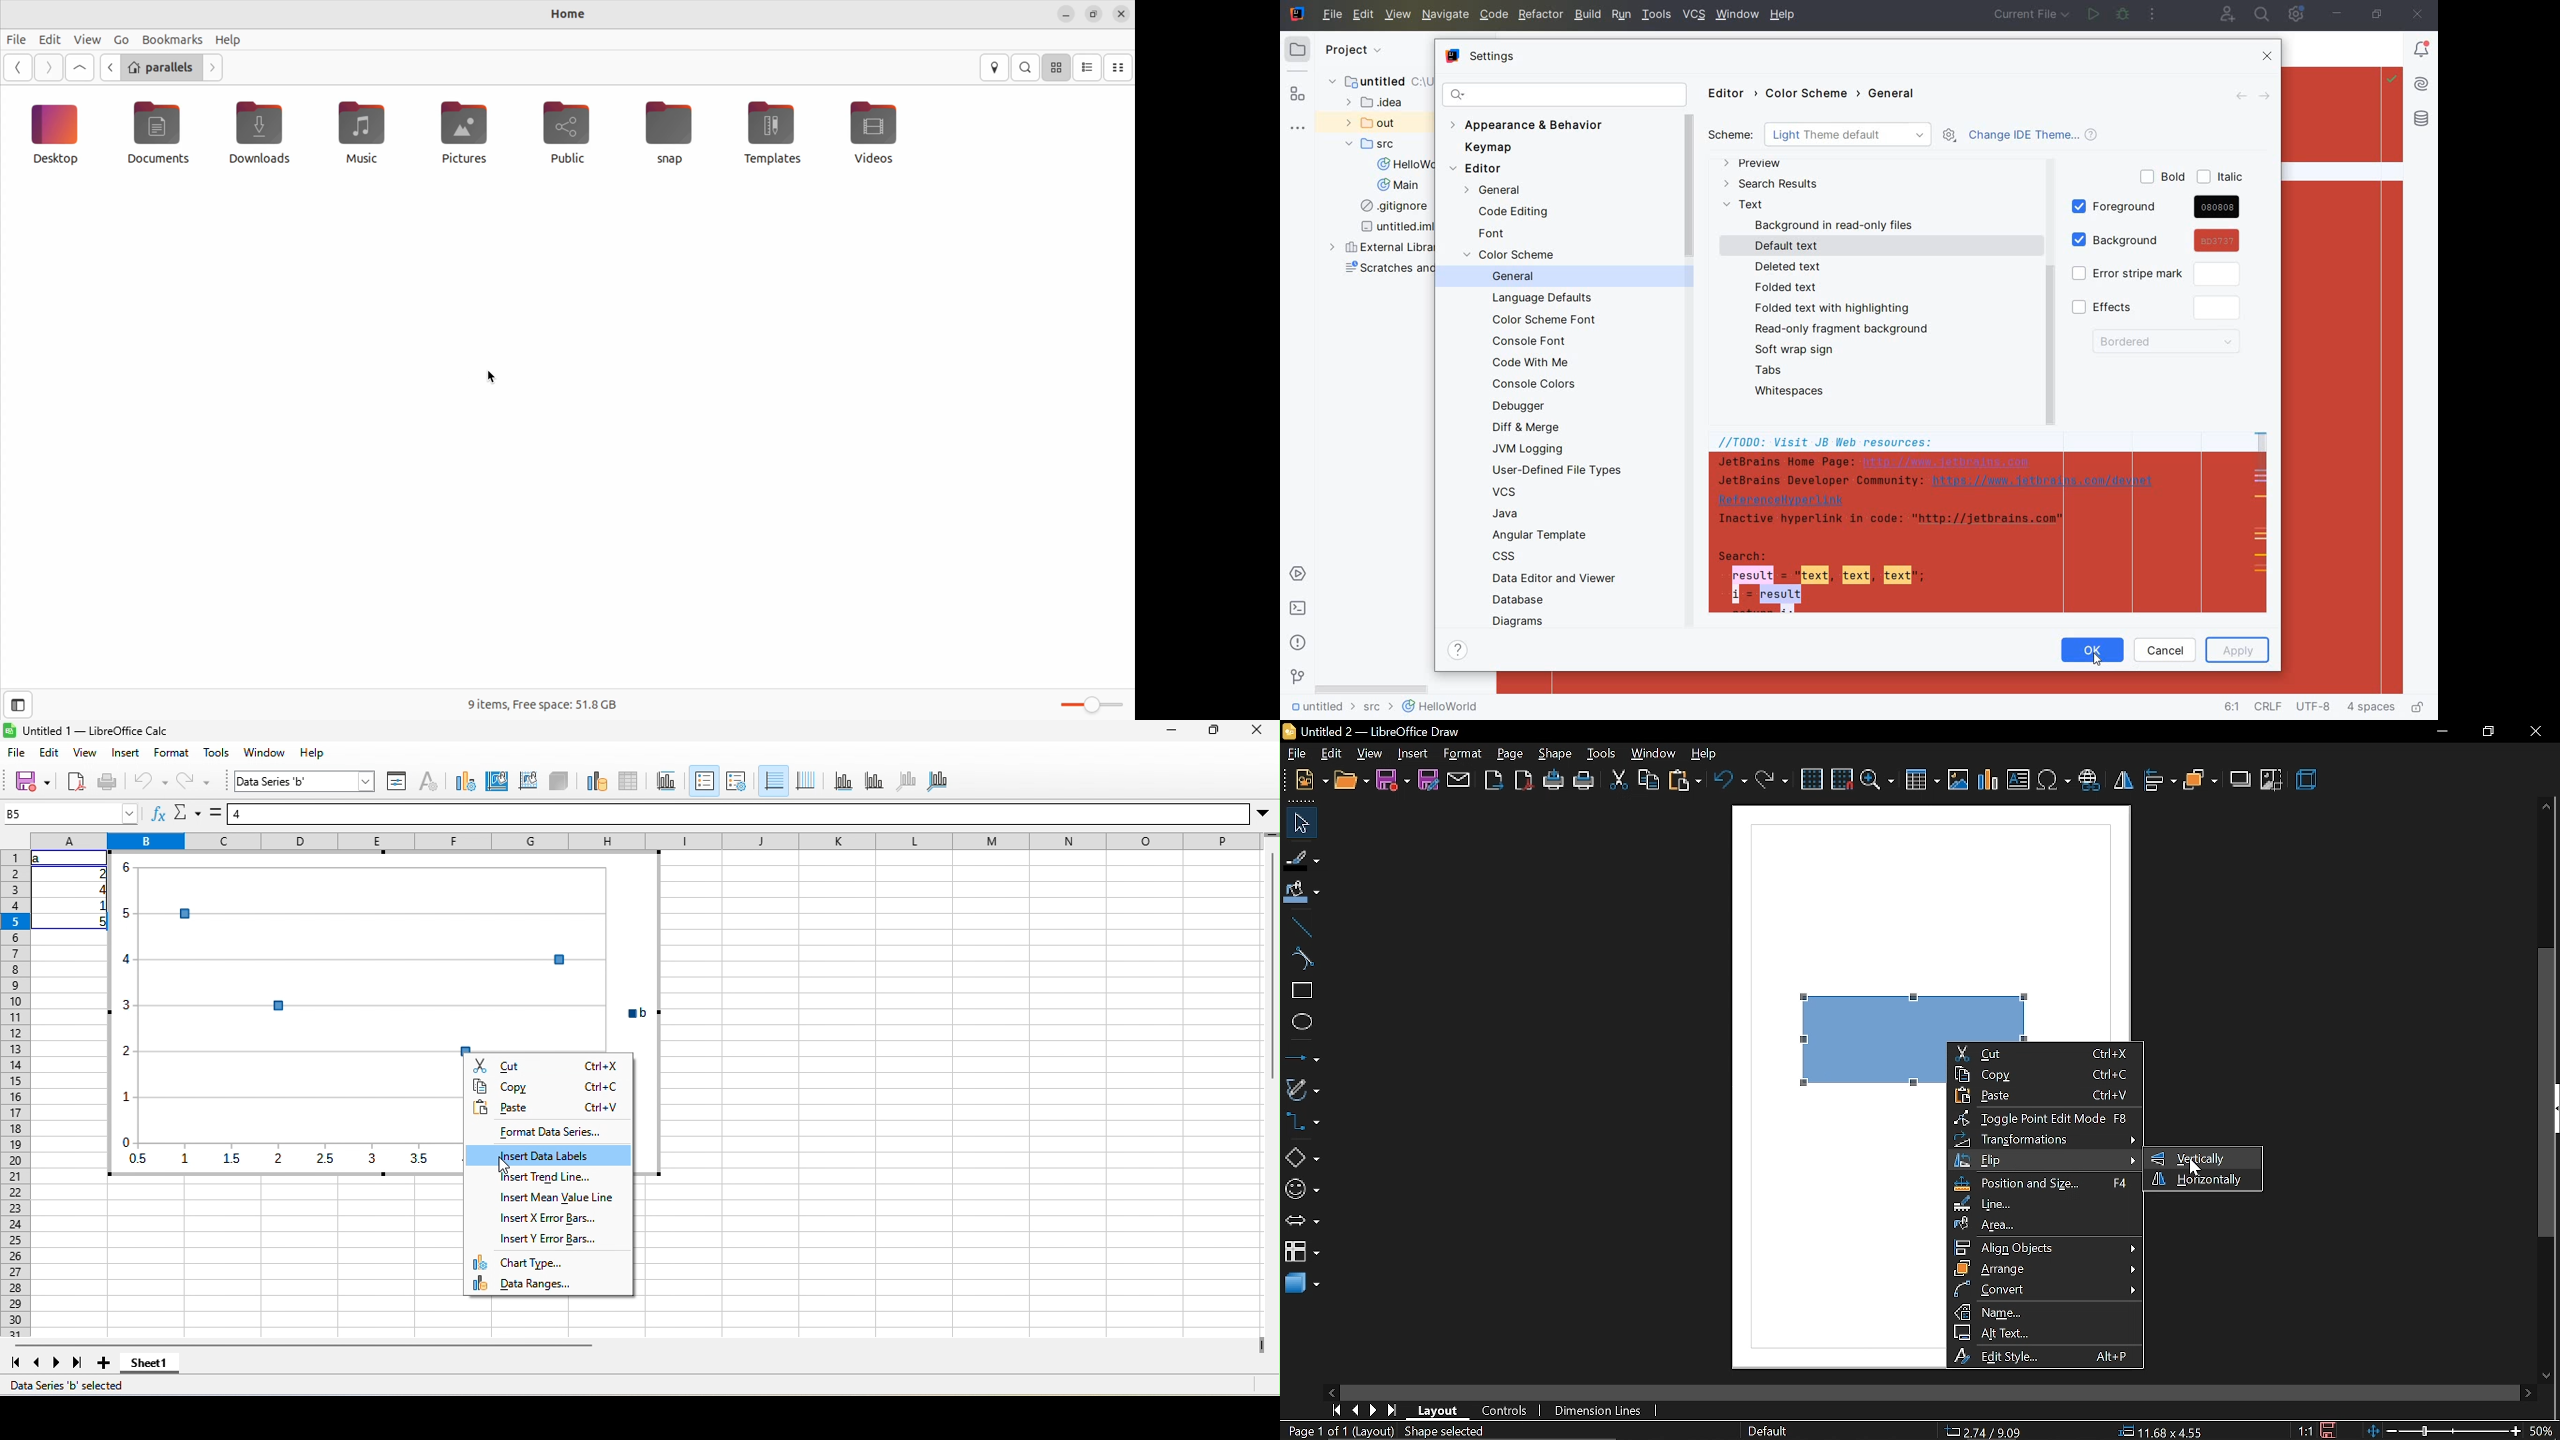 The width and height of the screenshot is (2576, 1456). What do you see at coordinates (1298, 753) in the screenshot?
I see `file` at bounding box center [1298, 753].